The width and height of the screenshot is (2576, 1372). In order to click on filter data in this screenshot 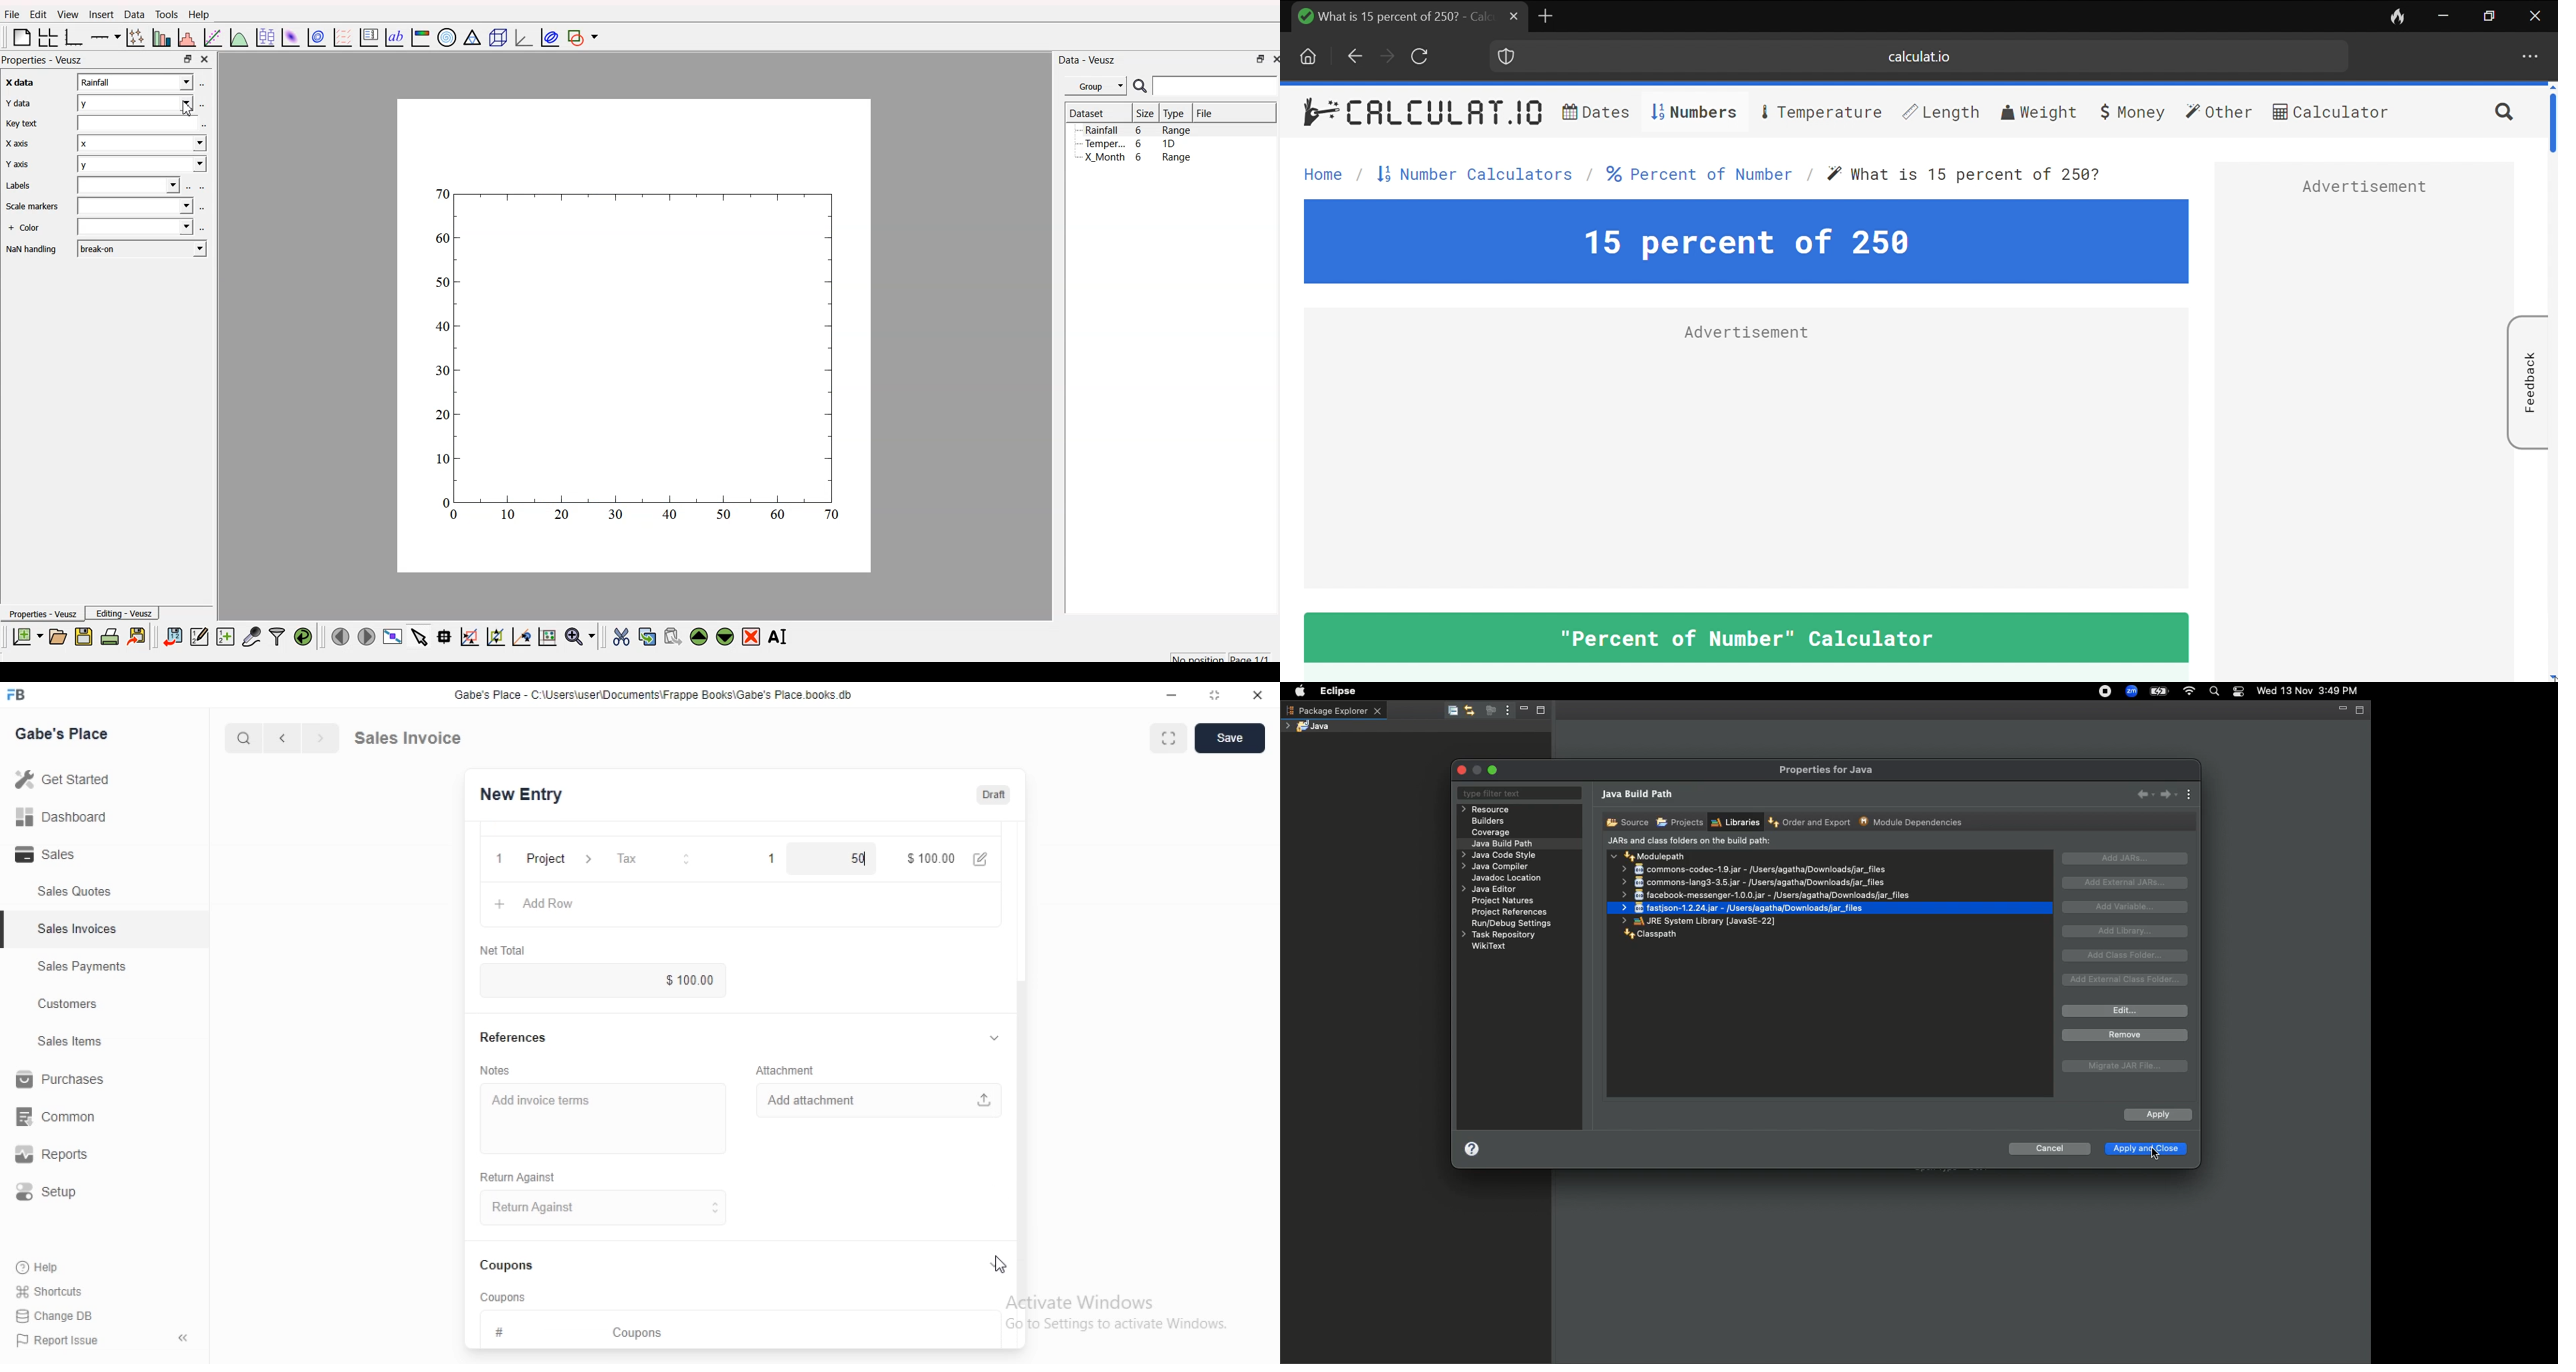, I will do `click(277, 635)`.